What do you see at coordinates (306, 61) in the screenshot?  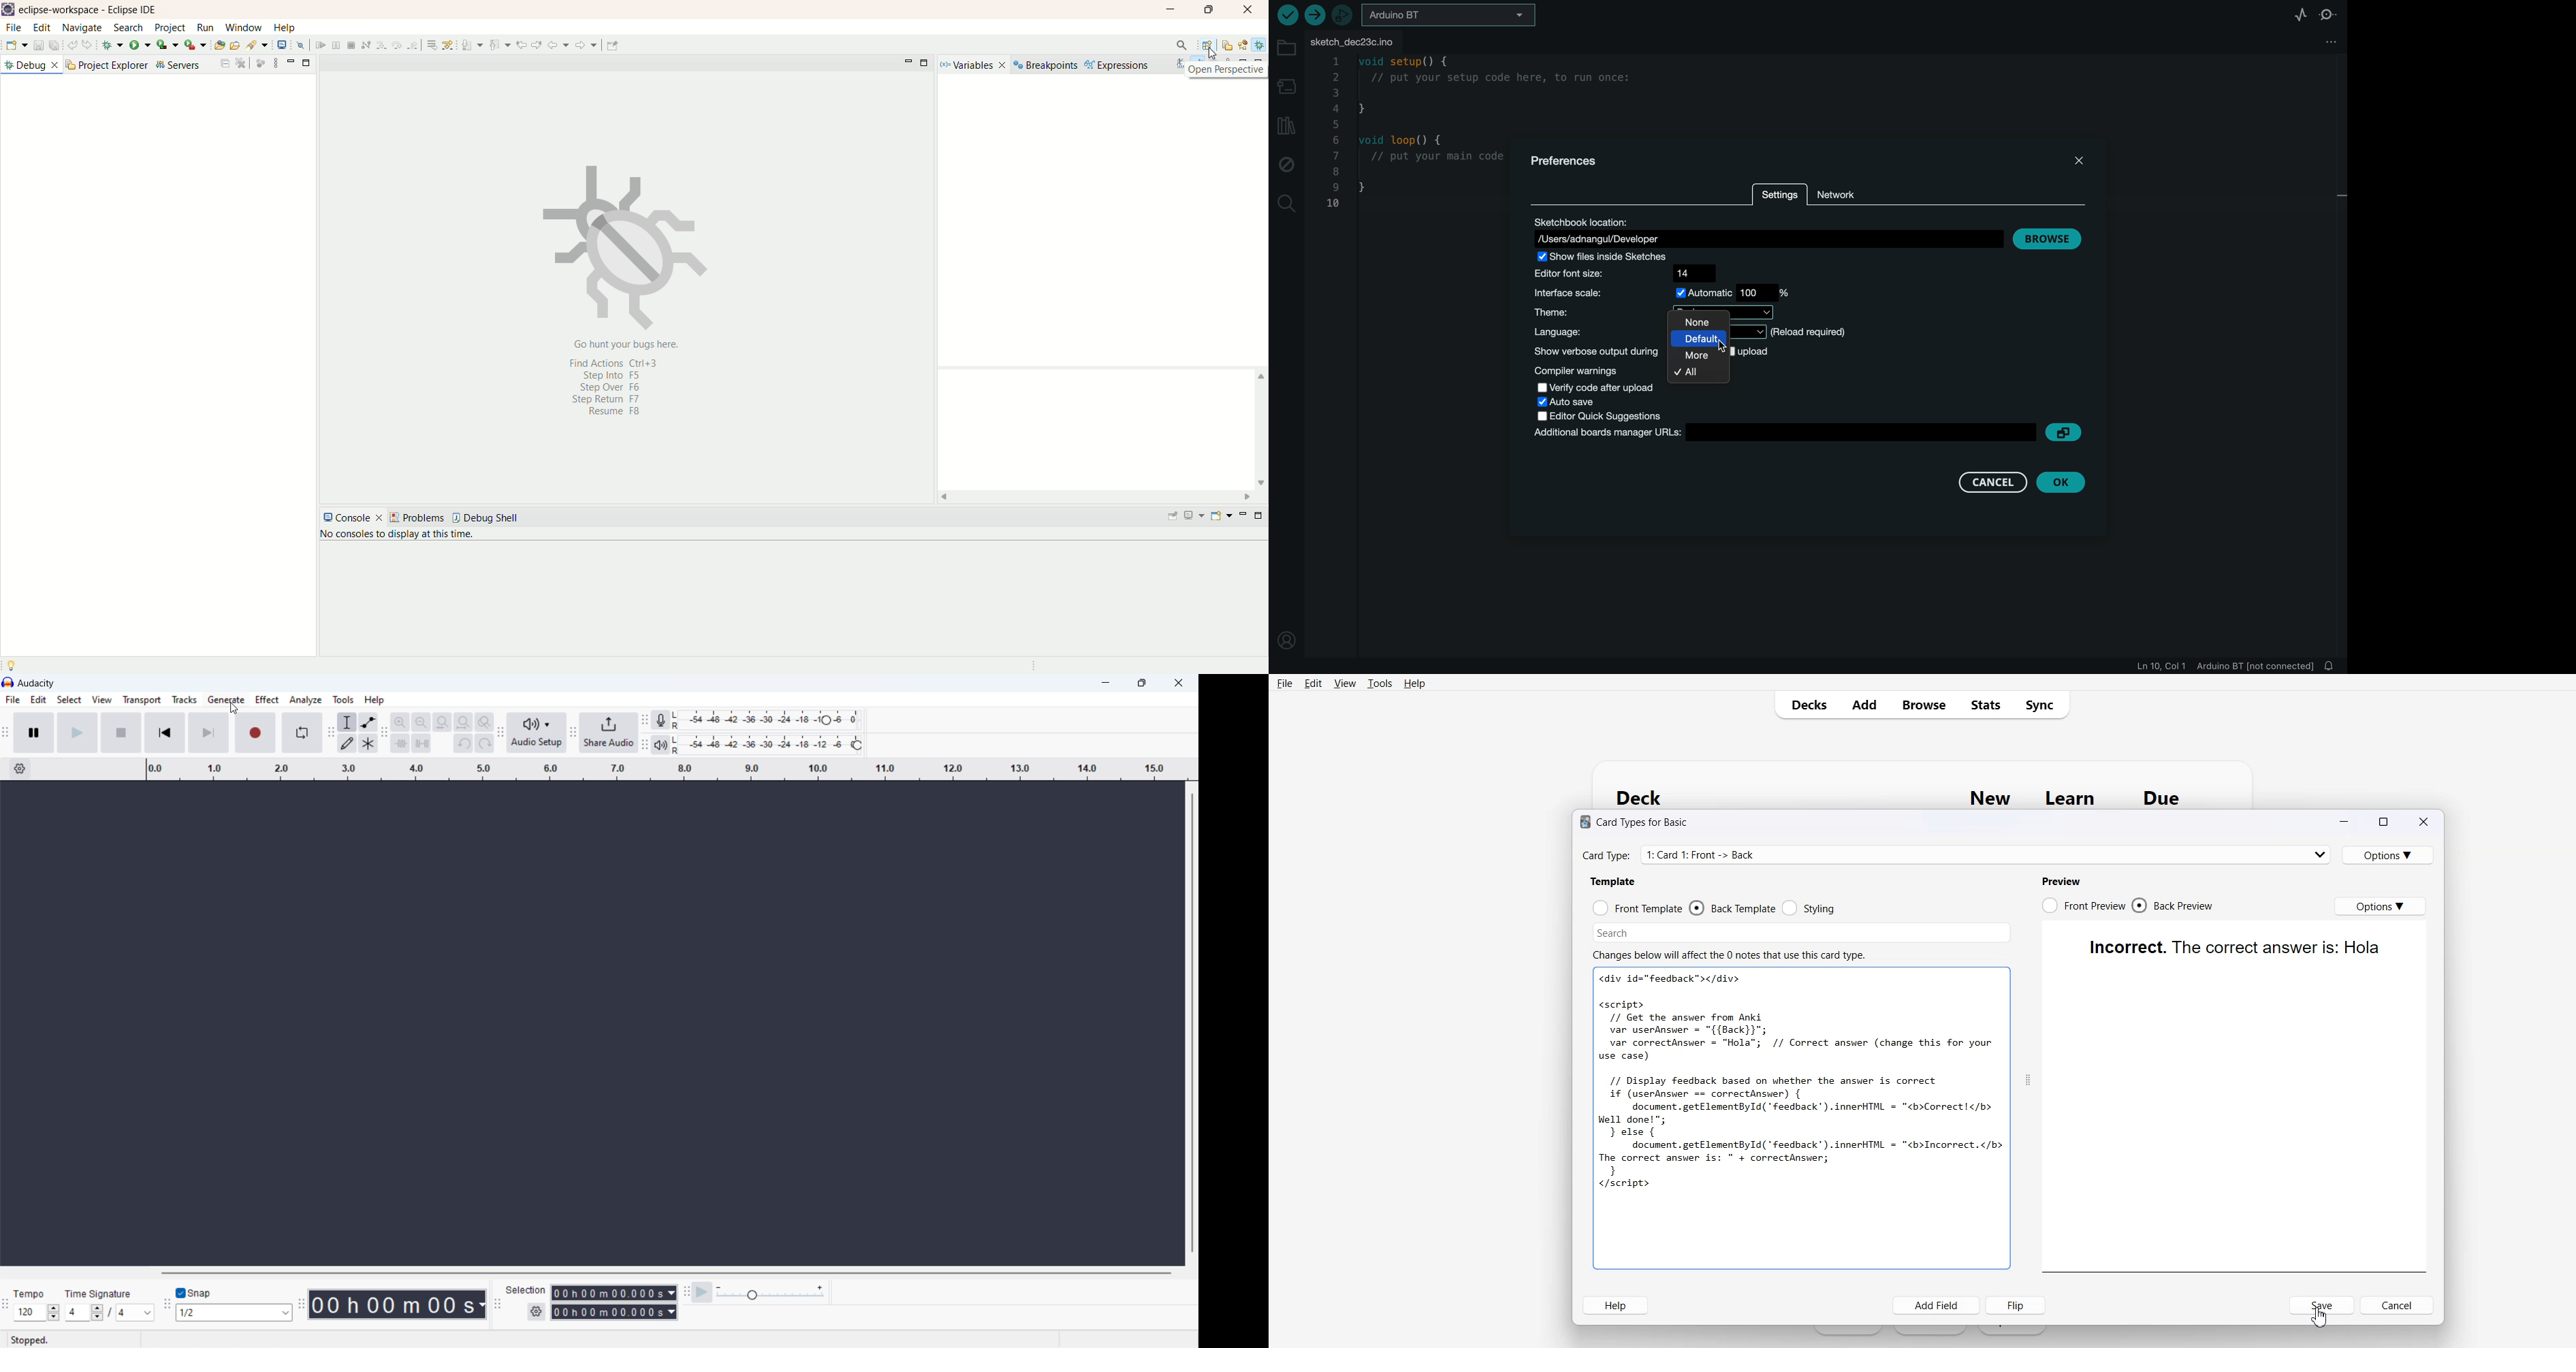 I see `maximize` at bounding box center [306, 61].